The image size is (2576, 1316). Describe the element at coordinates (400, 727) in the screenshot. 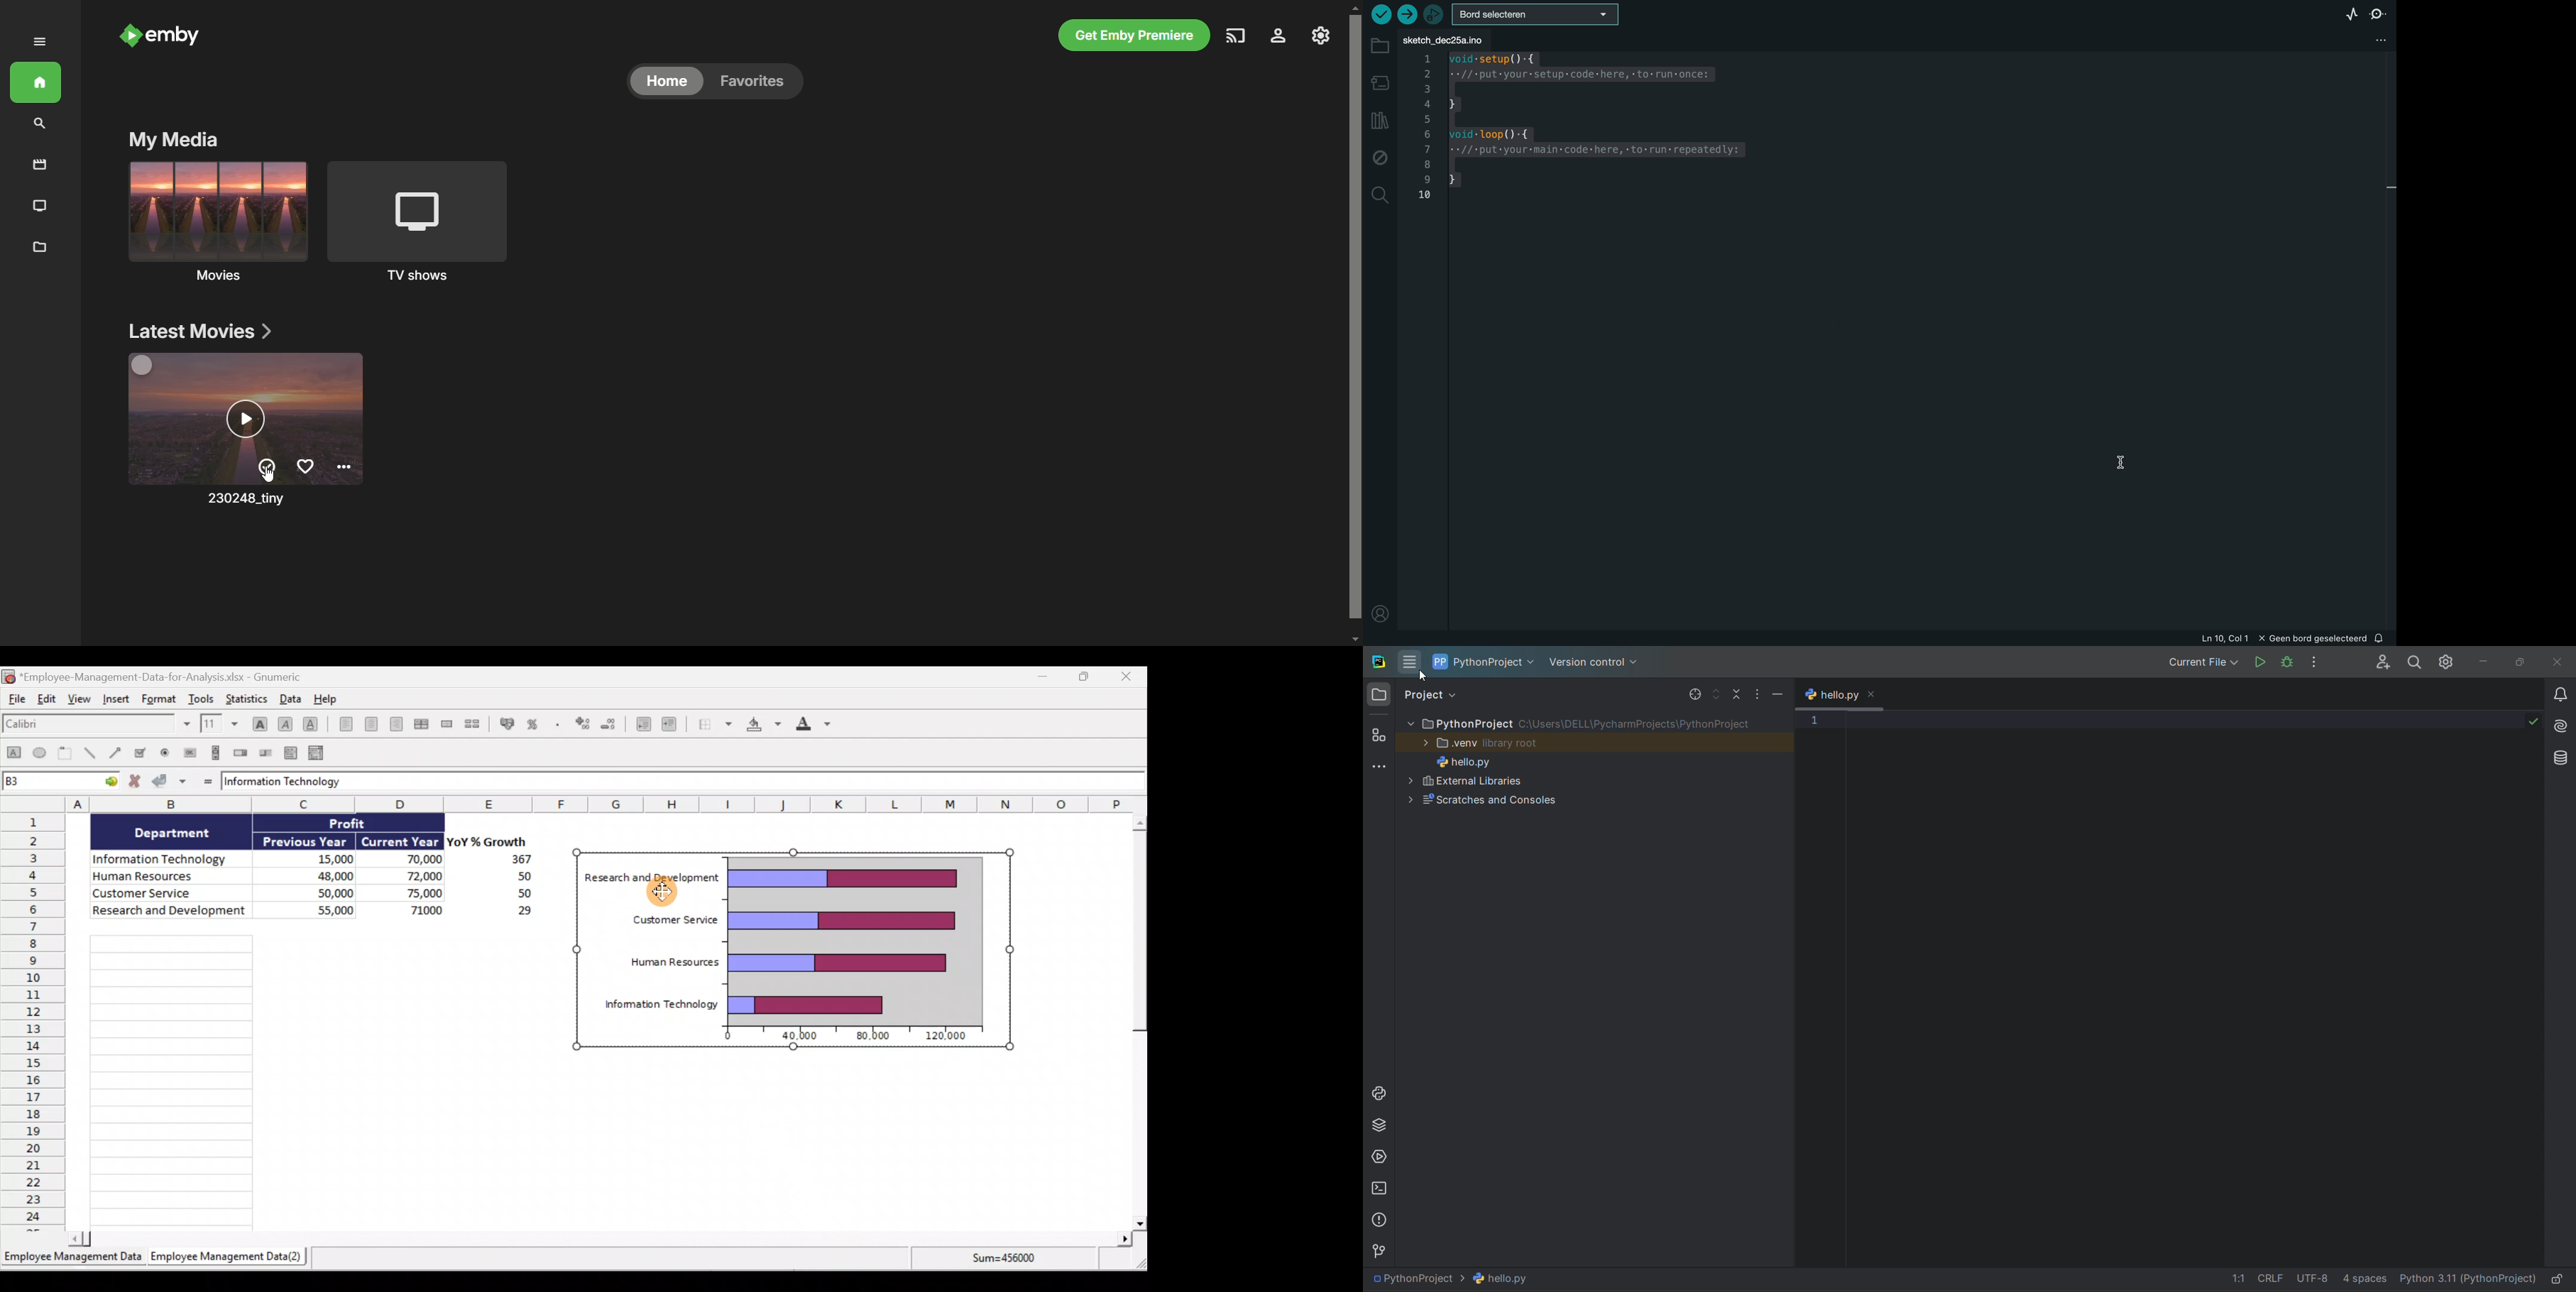

I see `Align right` at that location.